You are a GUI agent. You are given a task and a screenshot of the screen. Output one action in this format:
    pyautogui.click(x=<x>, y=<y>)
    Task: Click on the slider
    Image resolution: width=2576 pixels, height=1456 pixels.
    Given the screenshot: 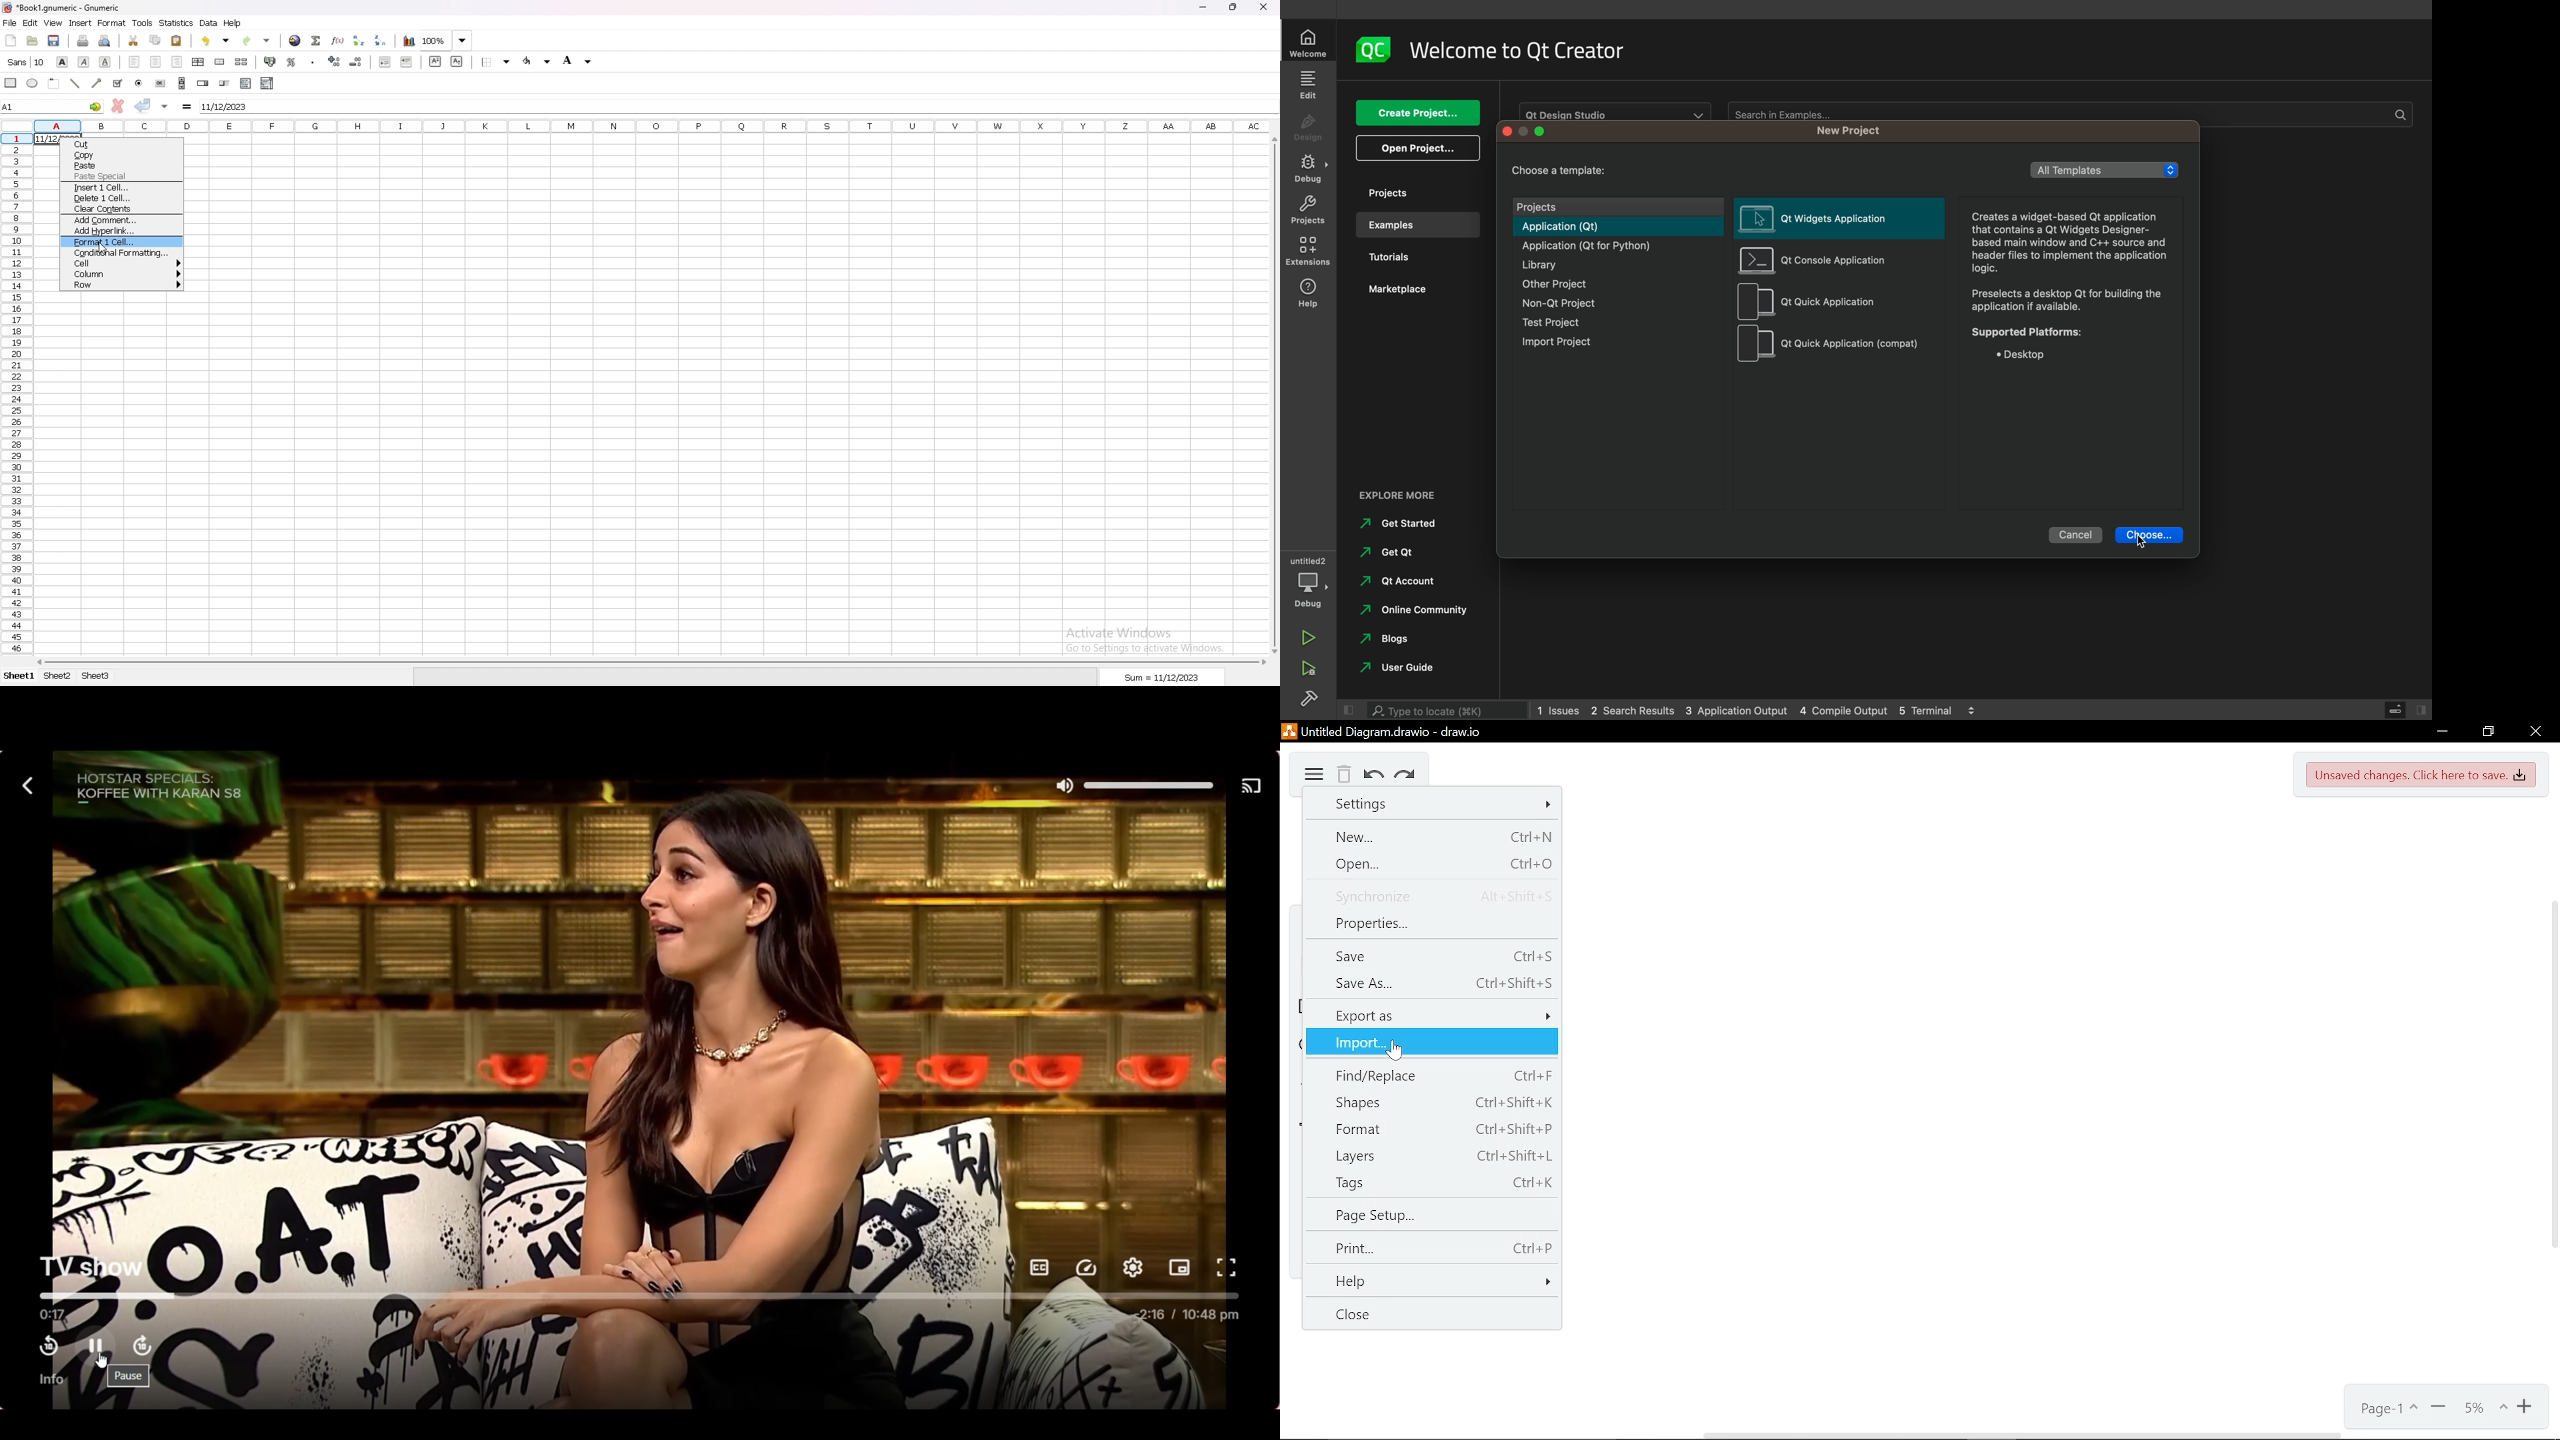 What is the action you would take?
    pyautogui.click(x=223, y=84)
    